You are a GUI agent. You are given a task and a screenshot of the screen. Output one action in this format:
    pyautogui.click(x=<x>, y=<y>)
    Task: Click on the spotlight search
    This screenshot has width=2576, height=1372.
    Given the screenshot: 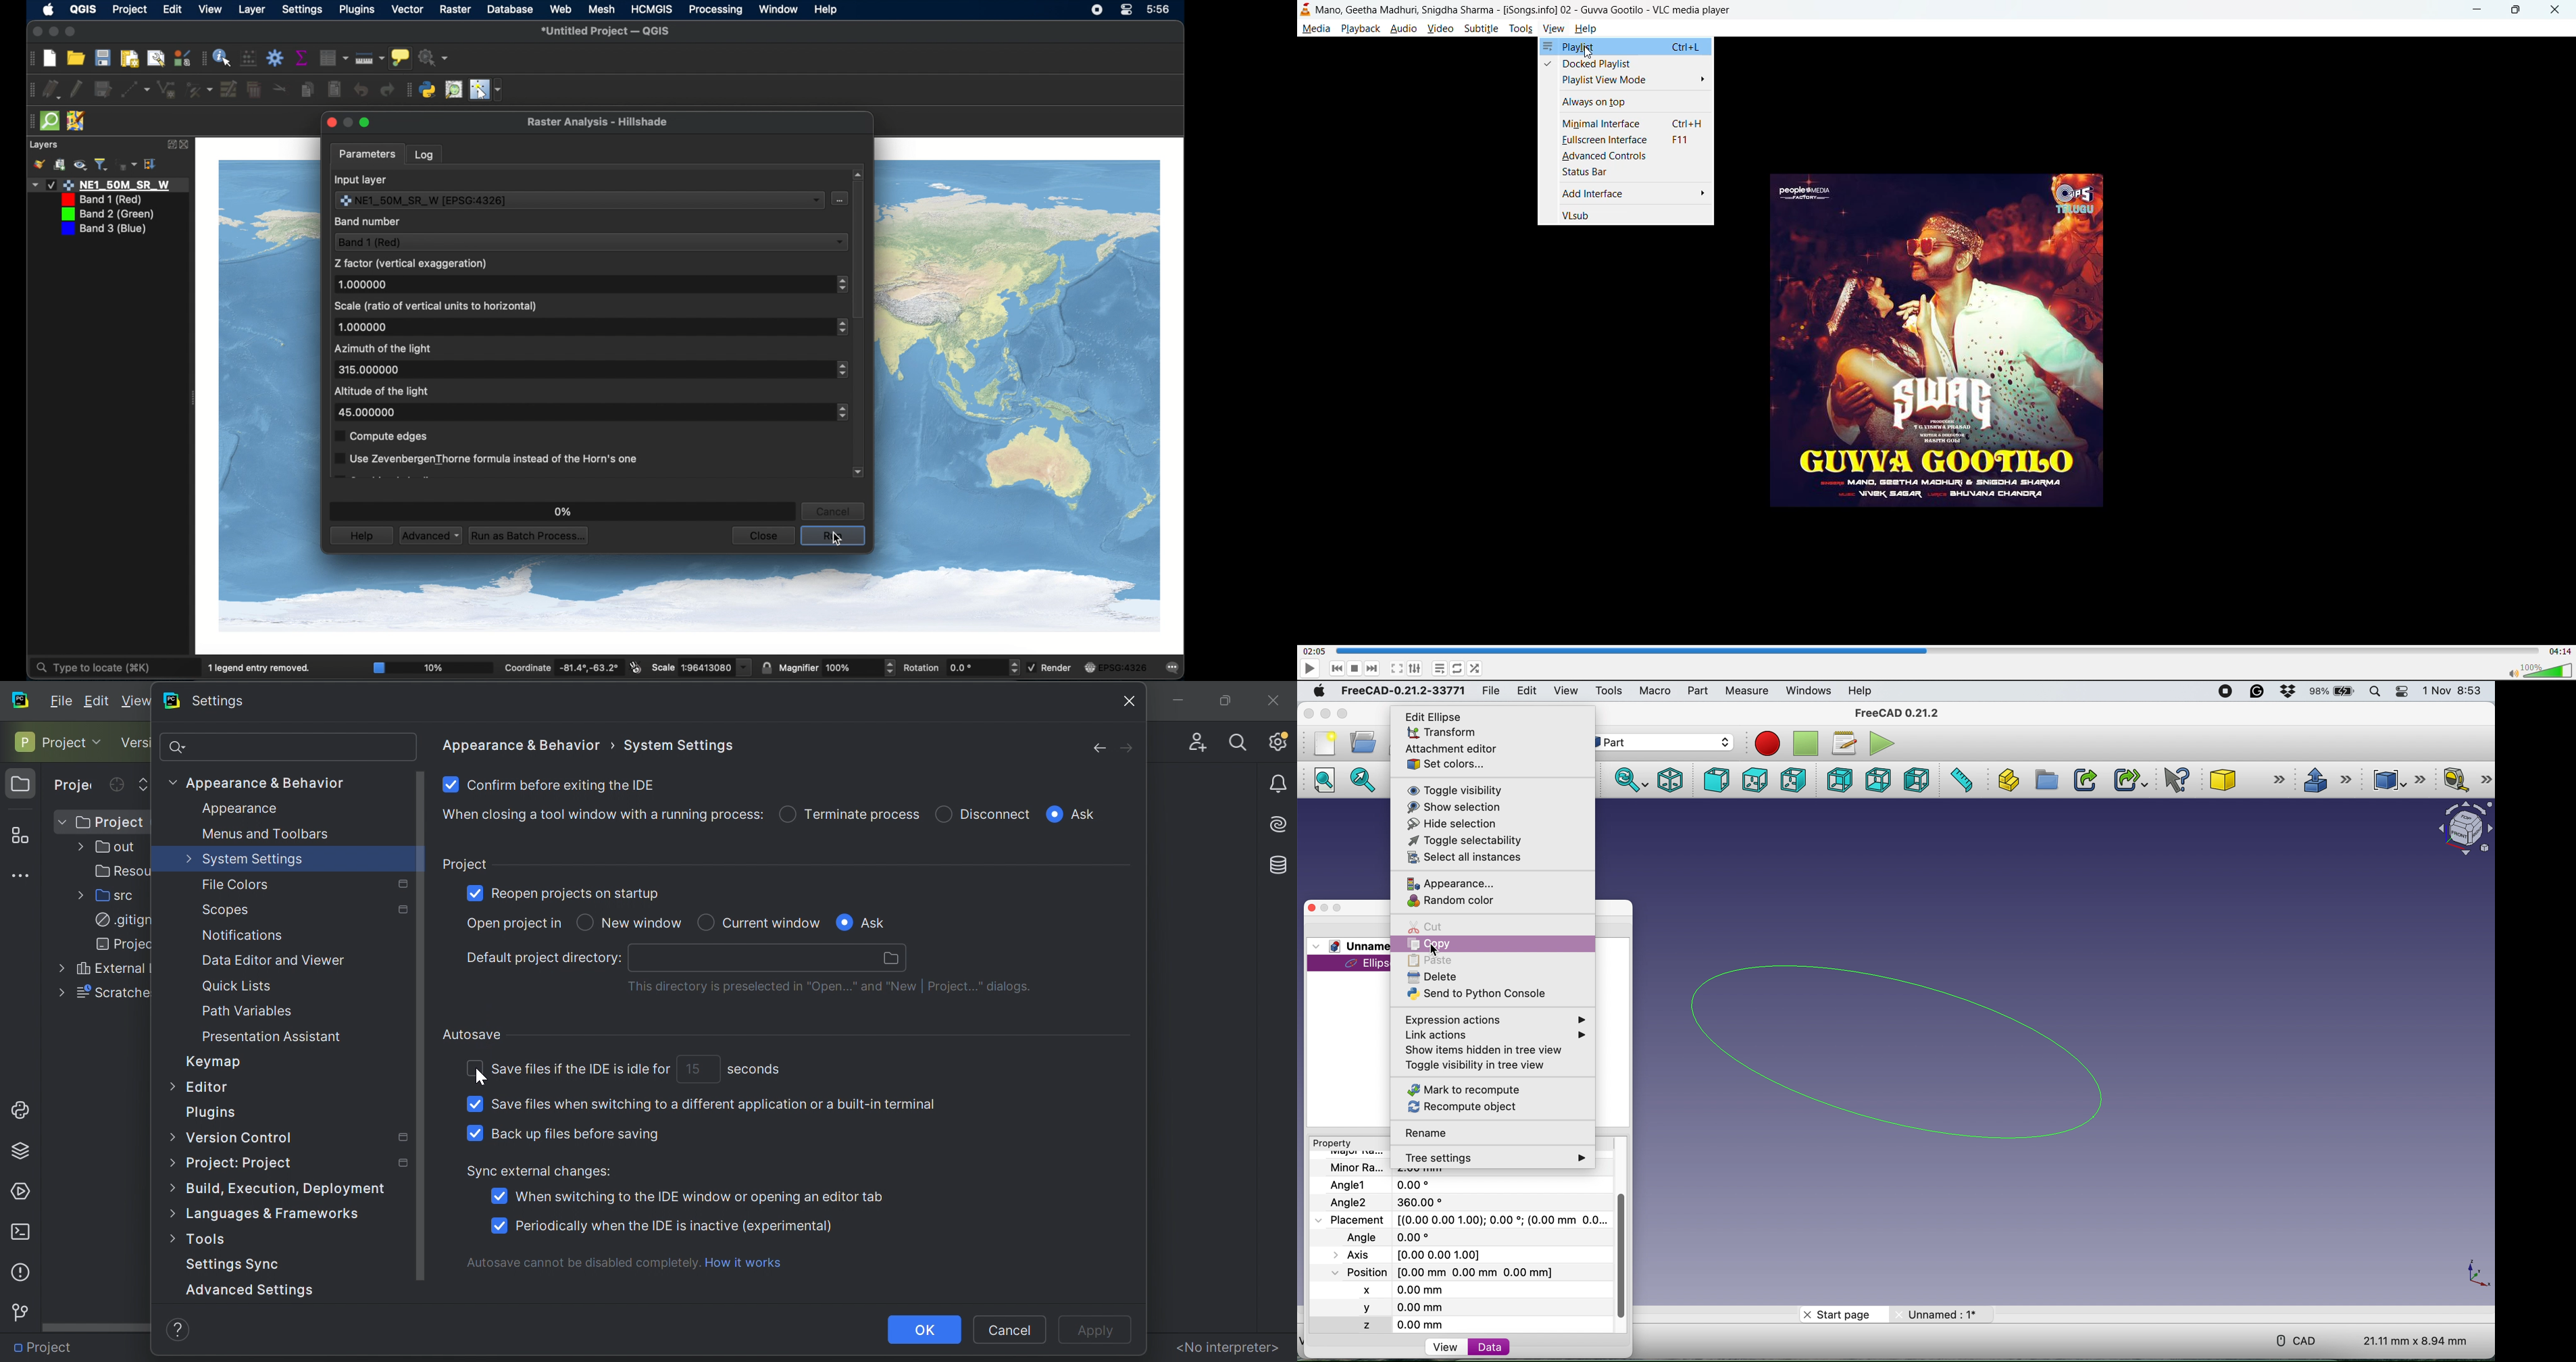 What is the action you would take?
    pyautogui.click(x=2376, y=693)
    